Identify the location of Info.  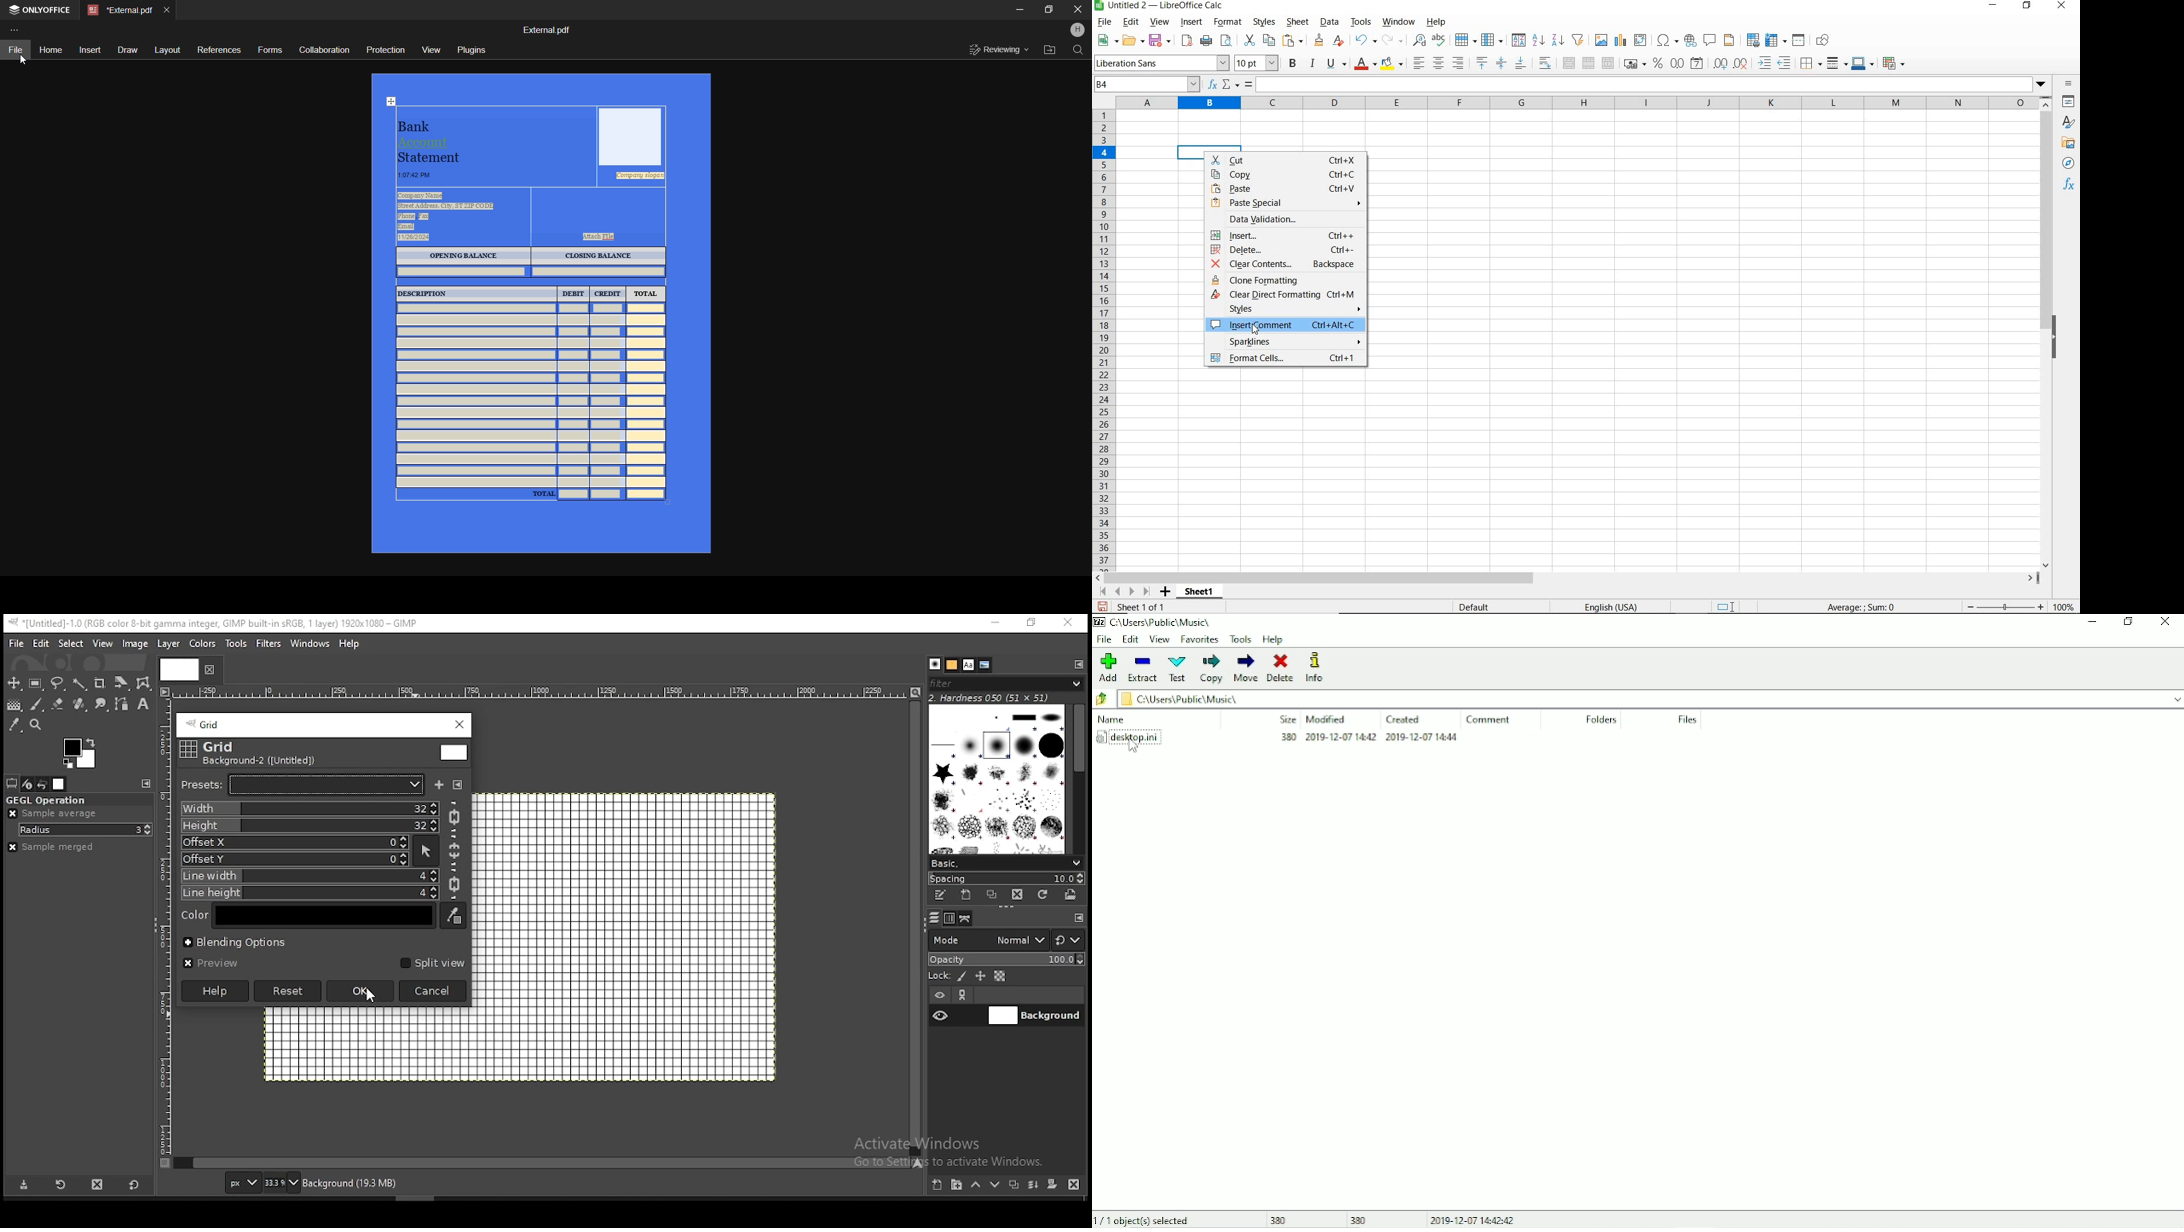
(1314, 667).